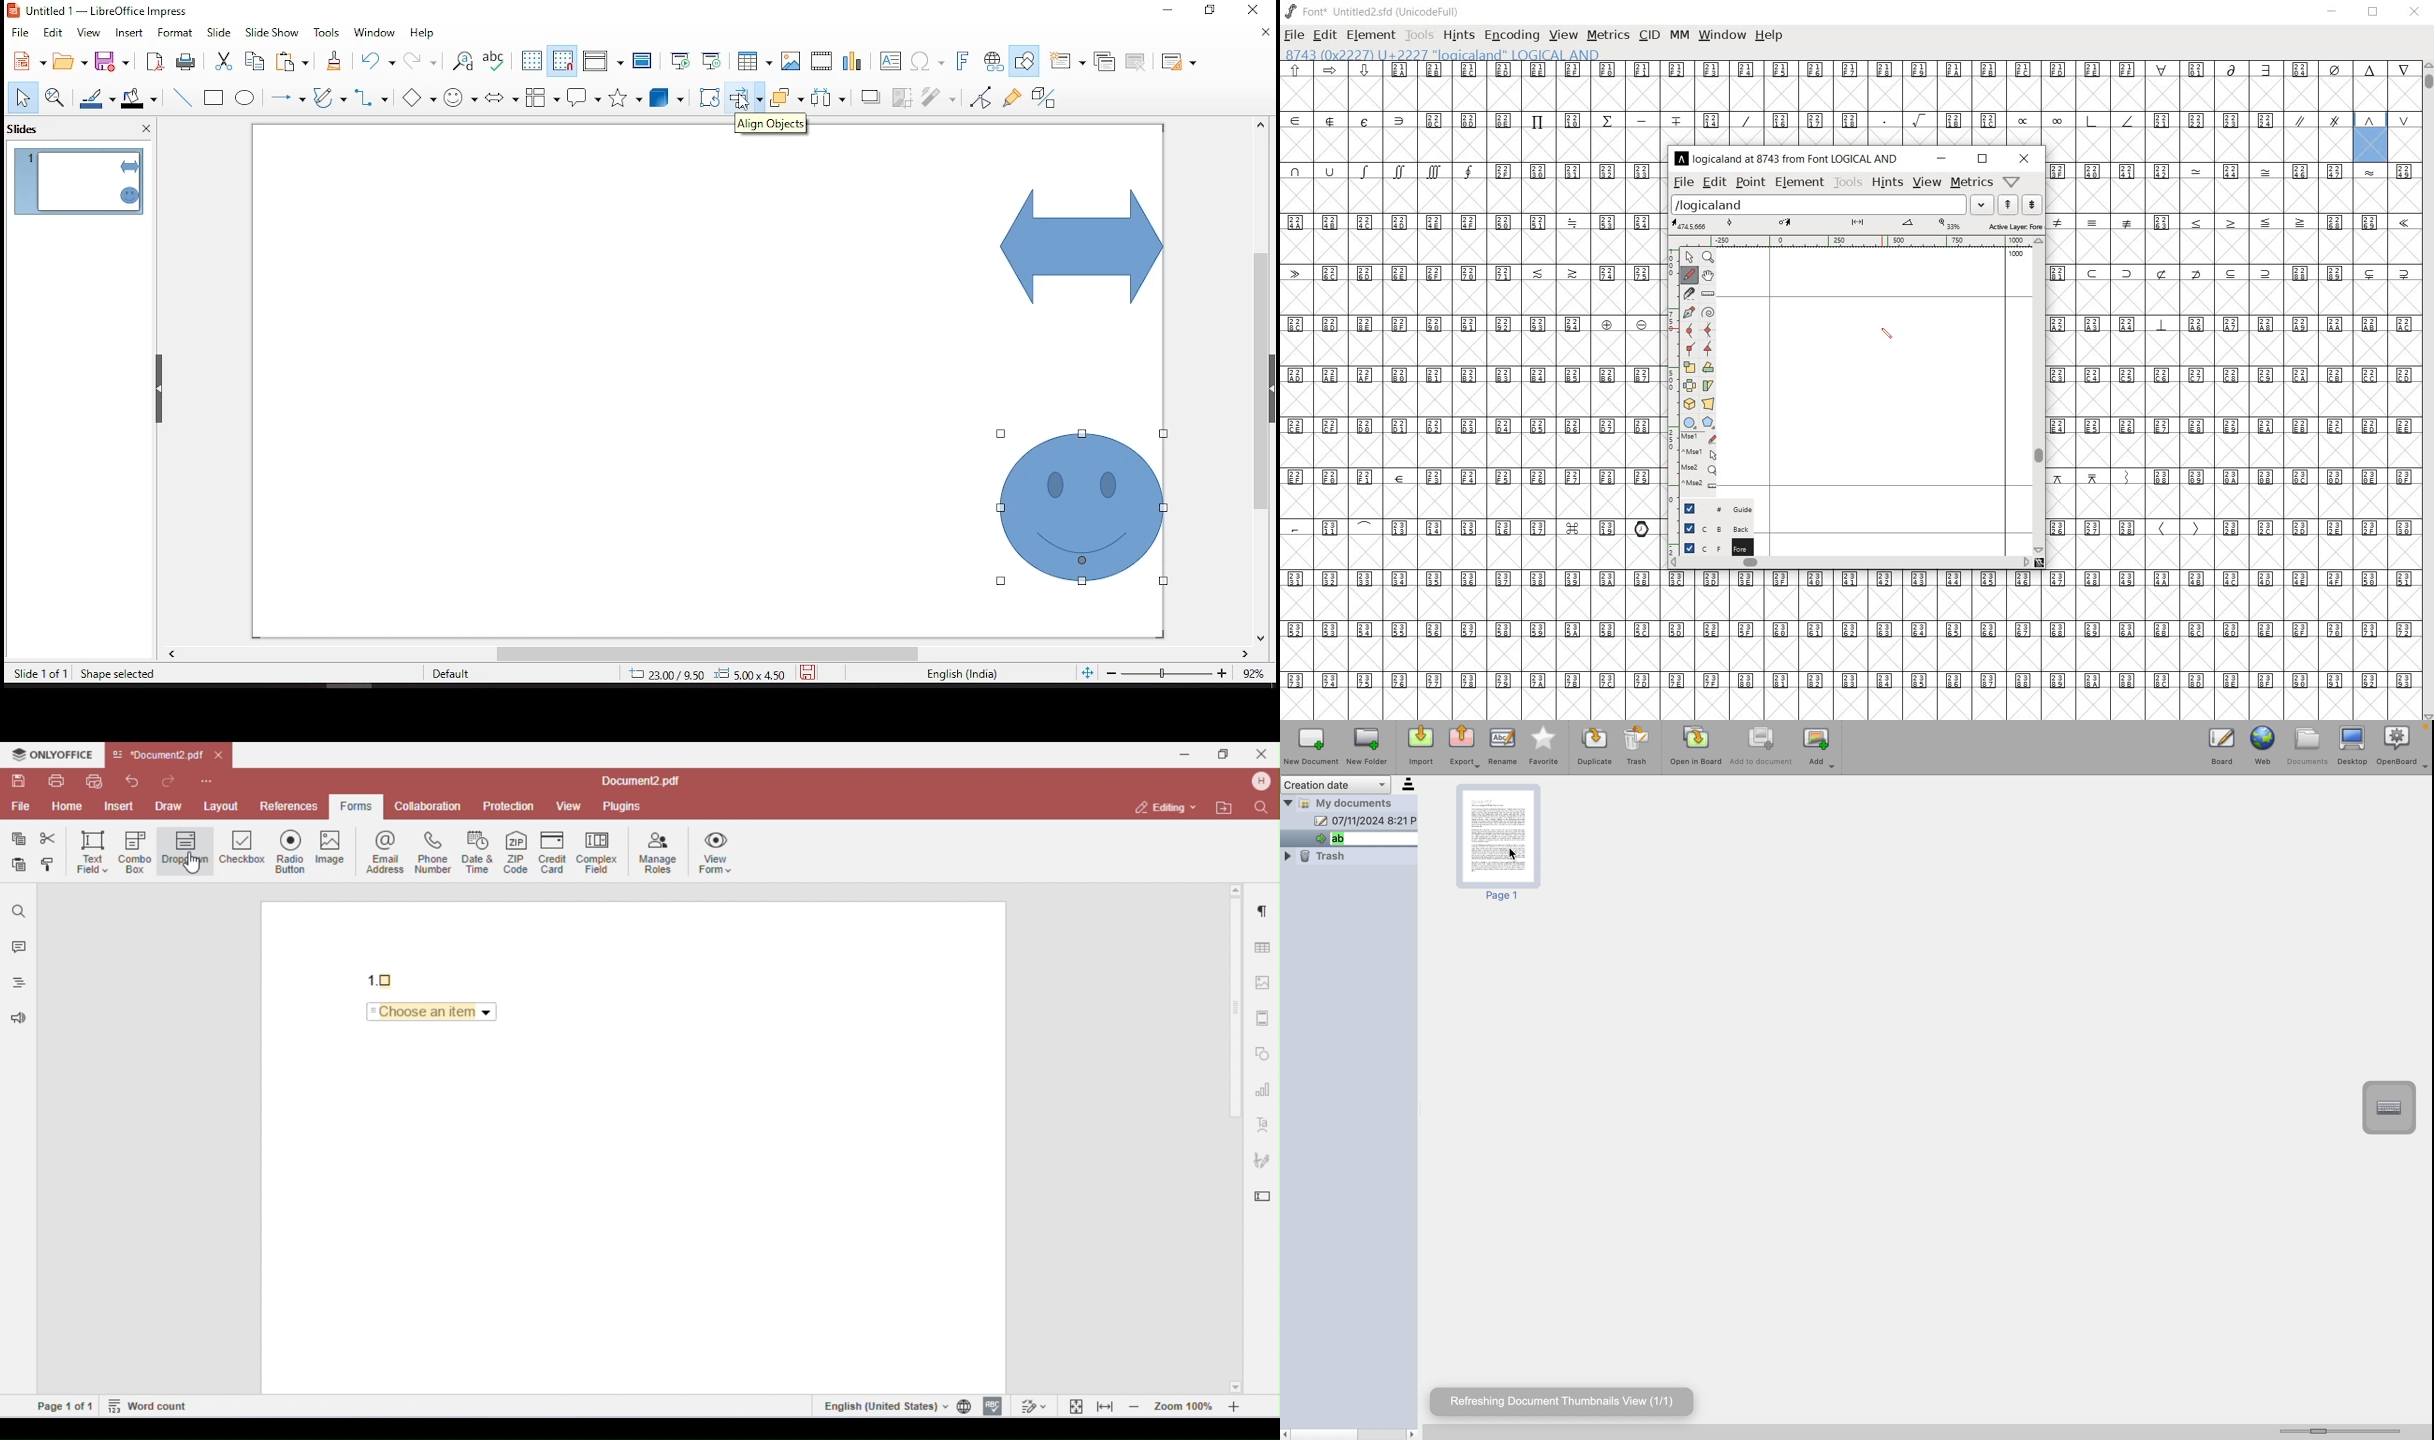  I want to click on show the next word on the list, so click(2008, 204).